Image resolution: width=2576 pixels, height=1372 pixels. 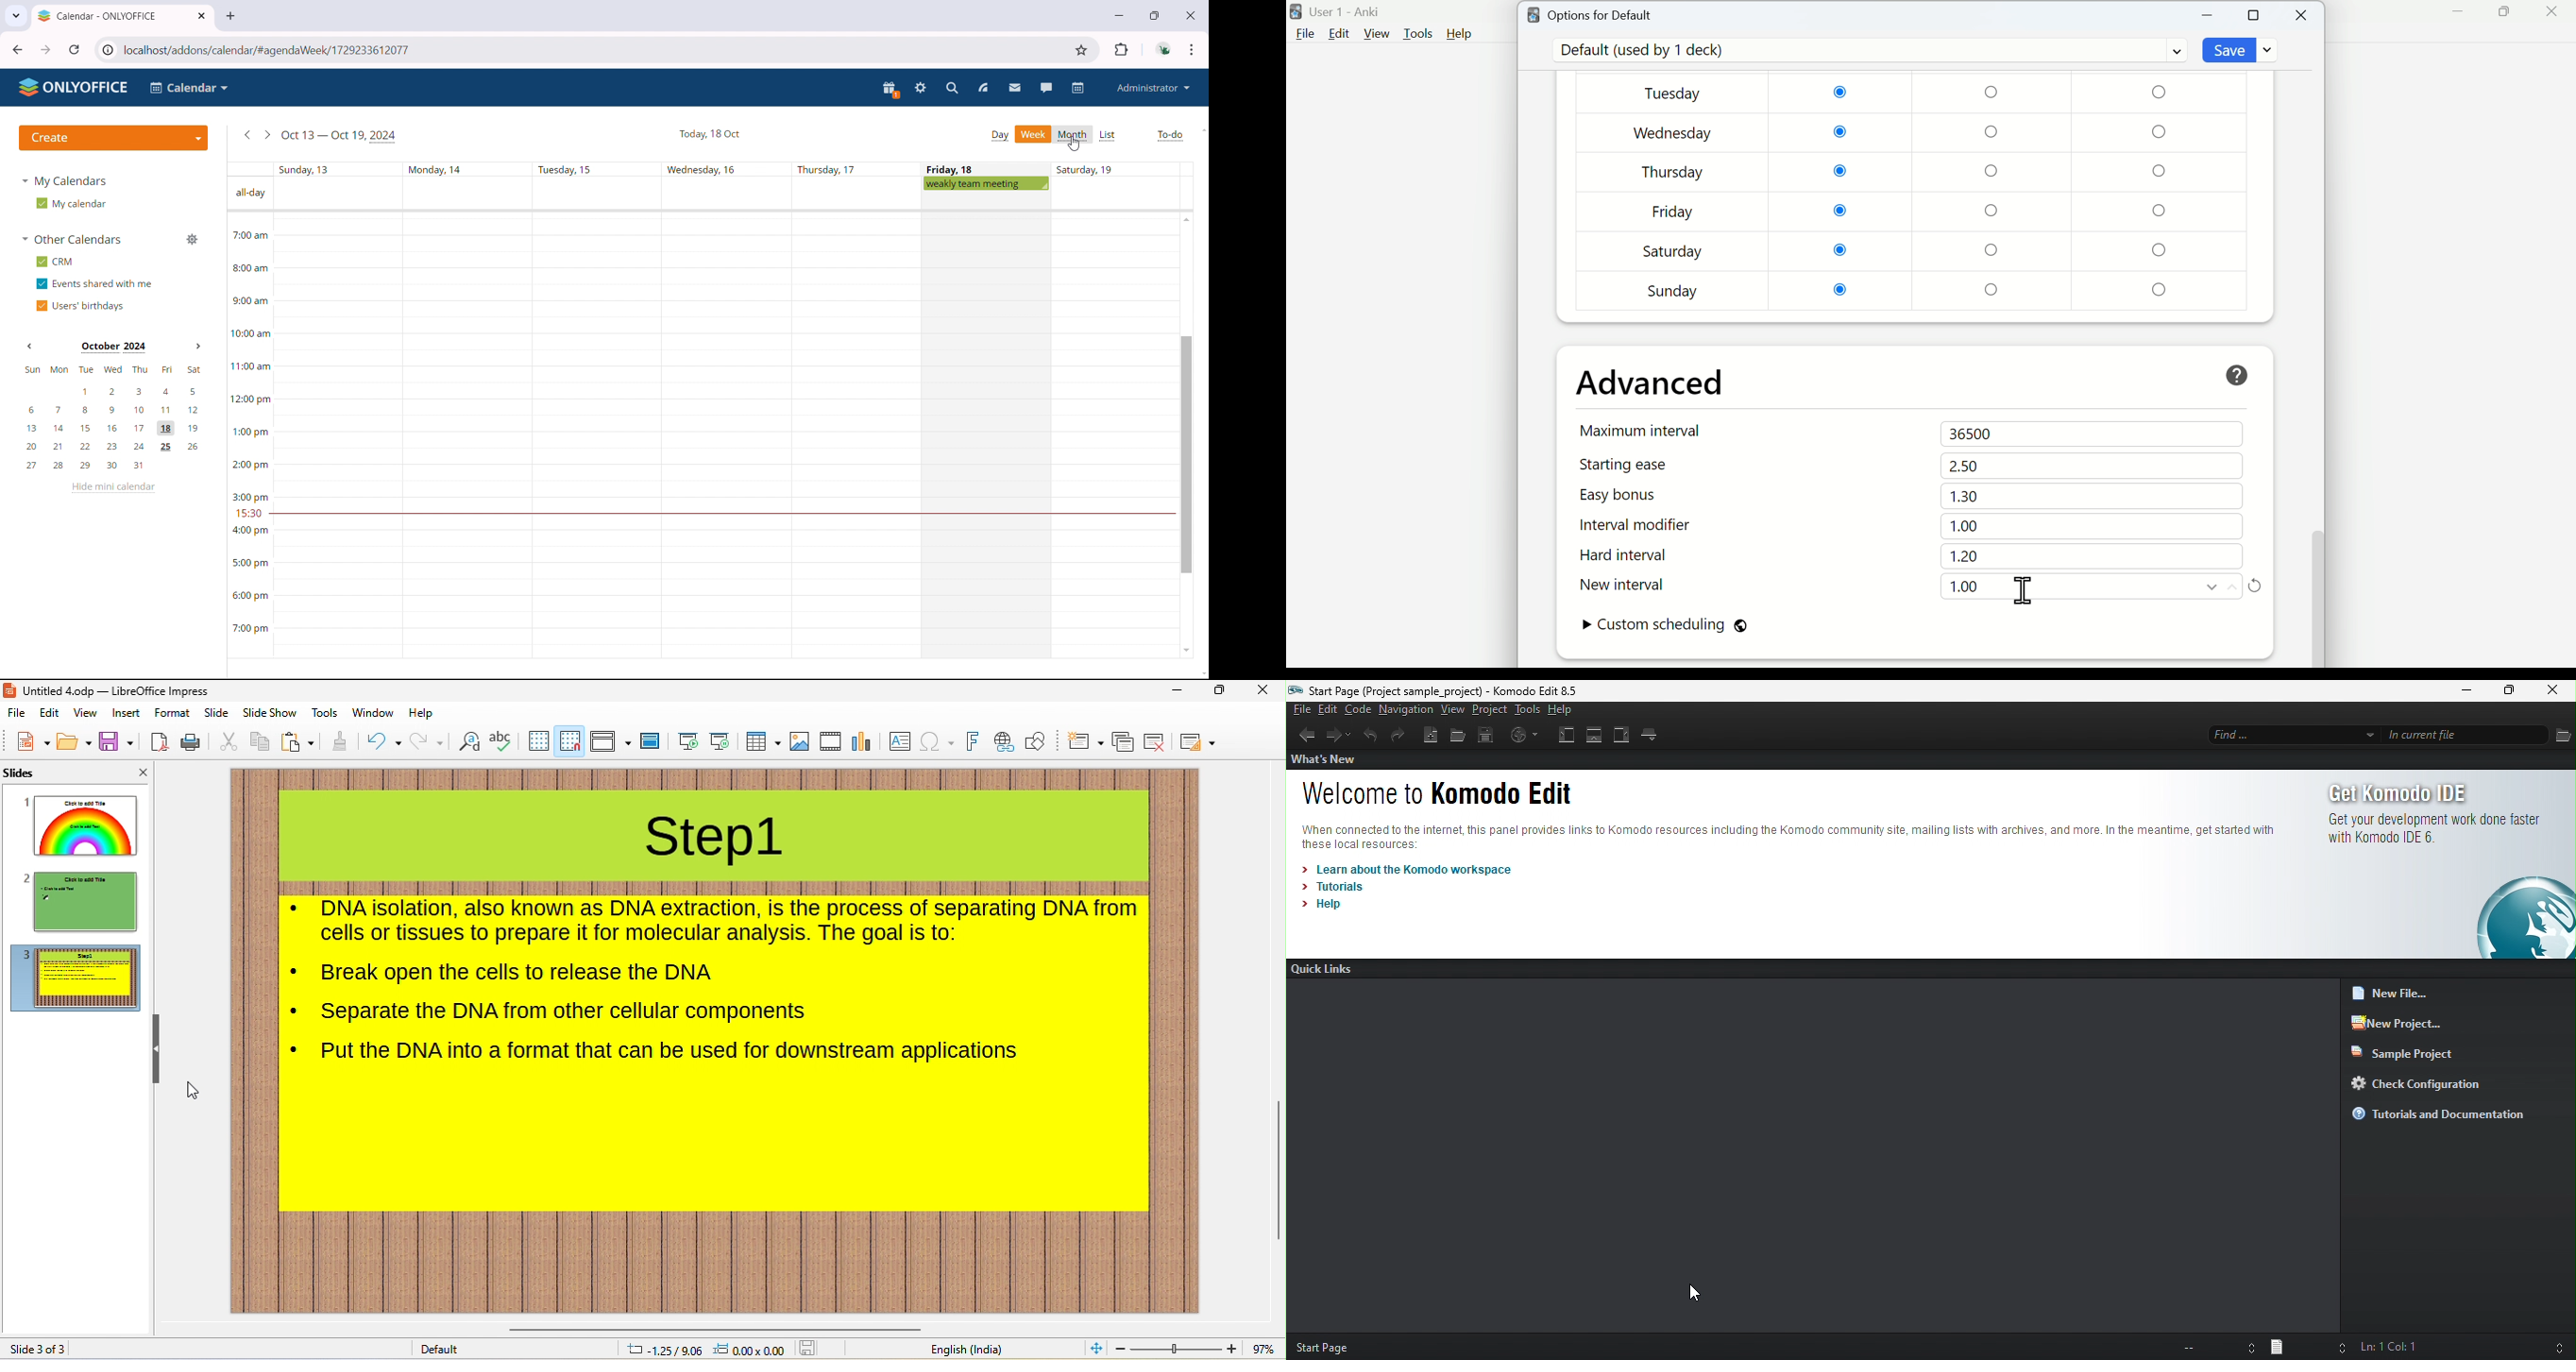 I want to click on Easy bonus, so click(x=1641, y=495).